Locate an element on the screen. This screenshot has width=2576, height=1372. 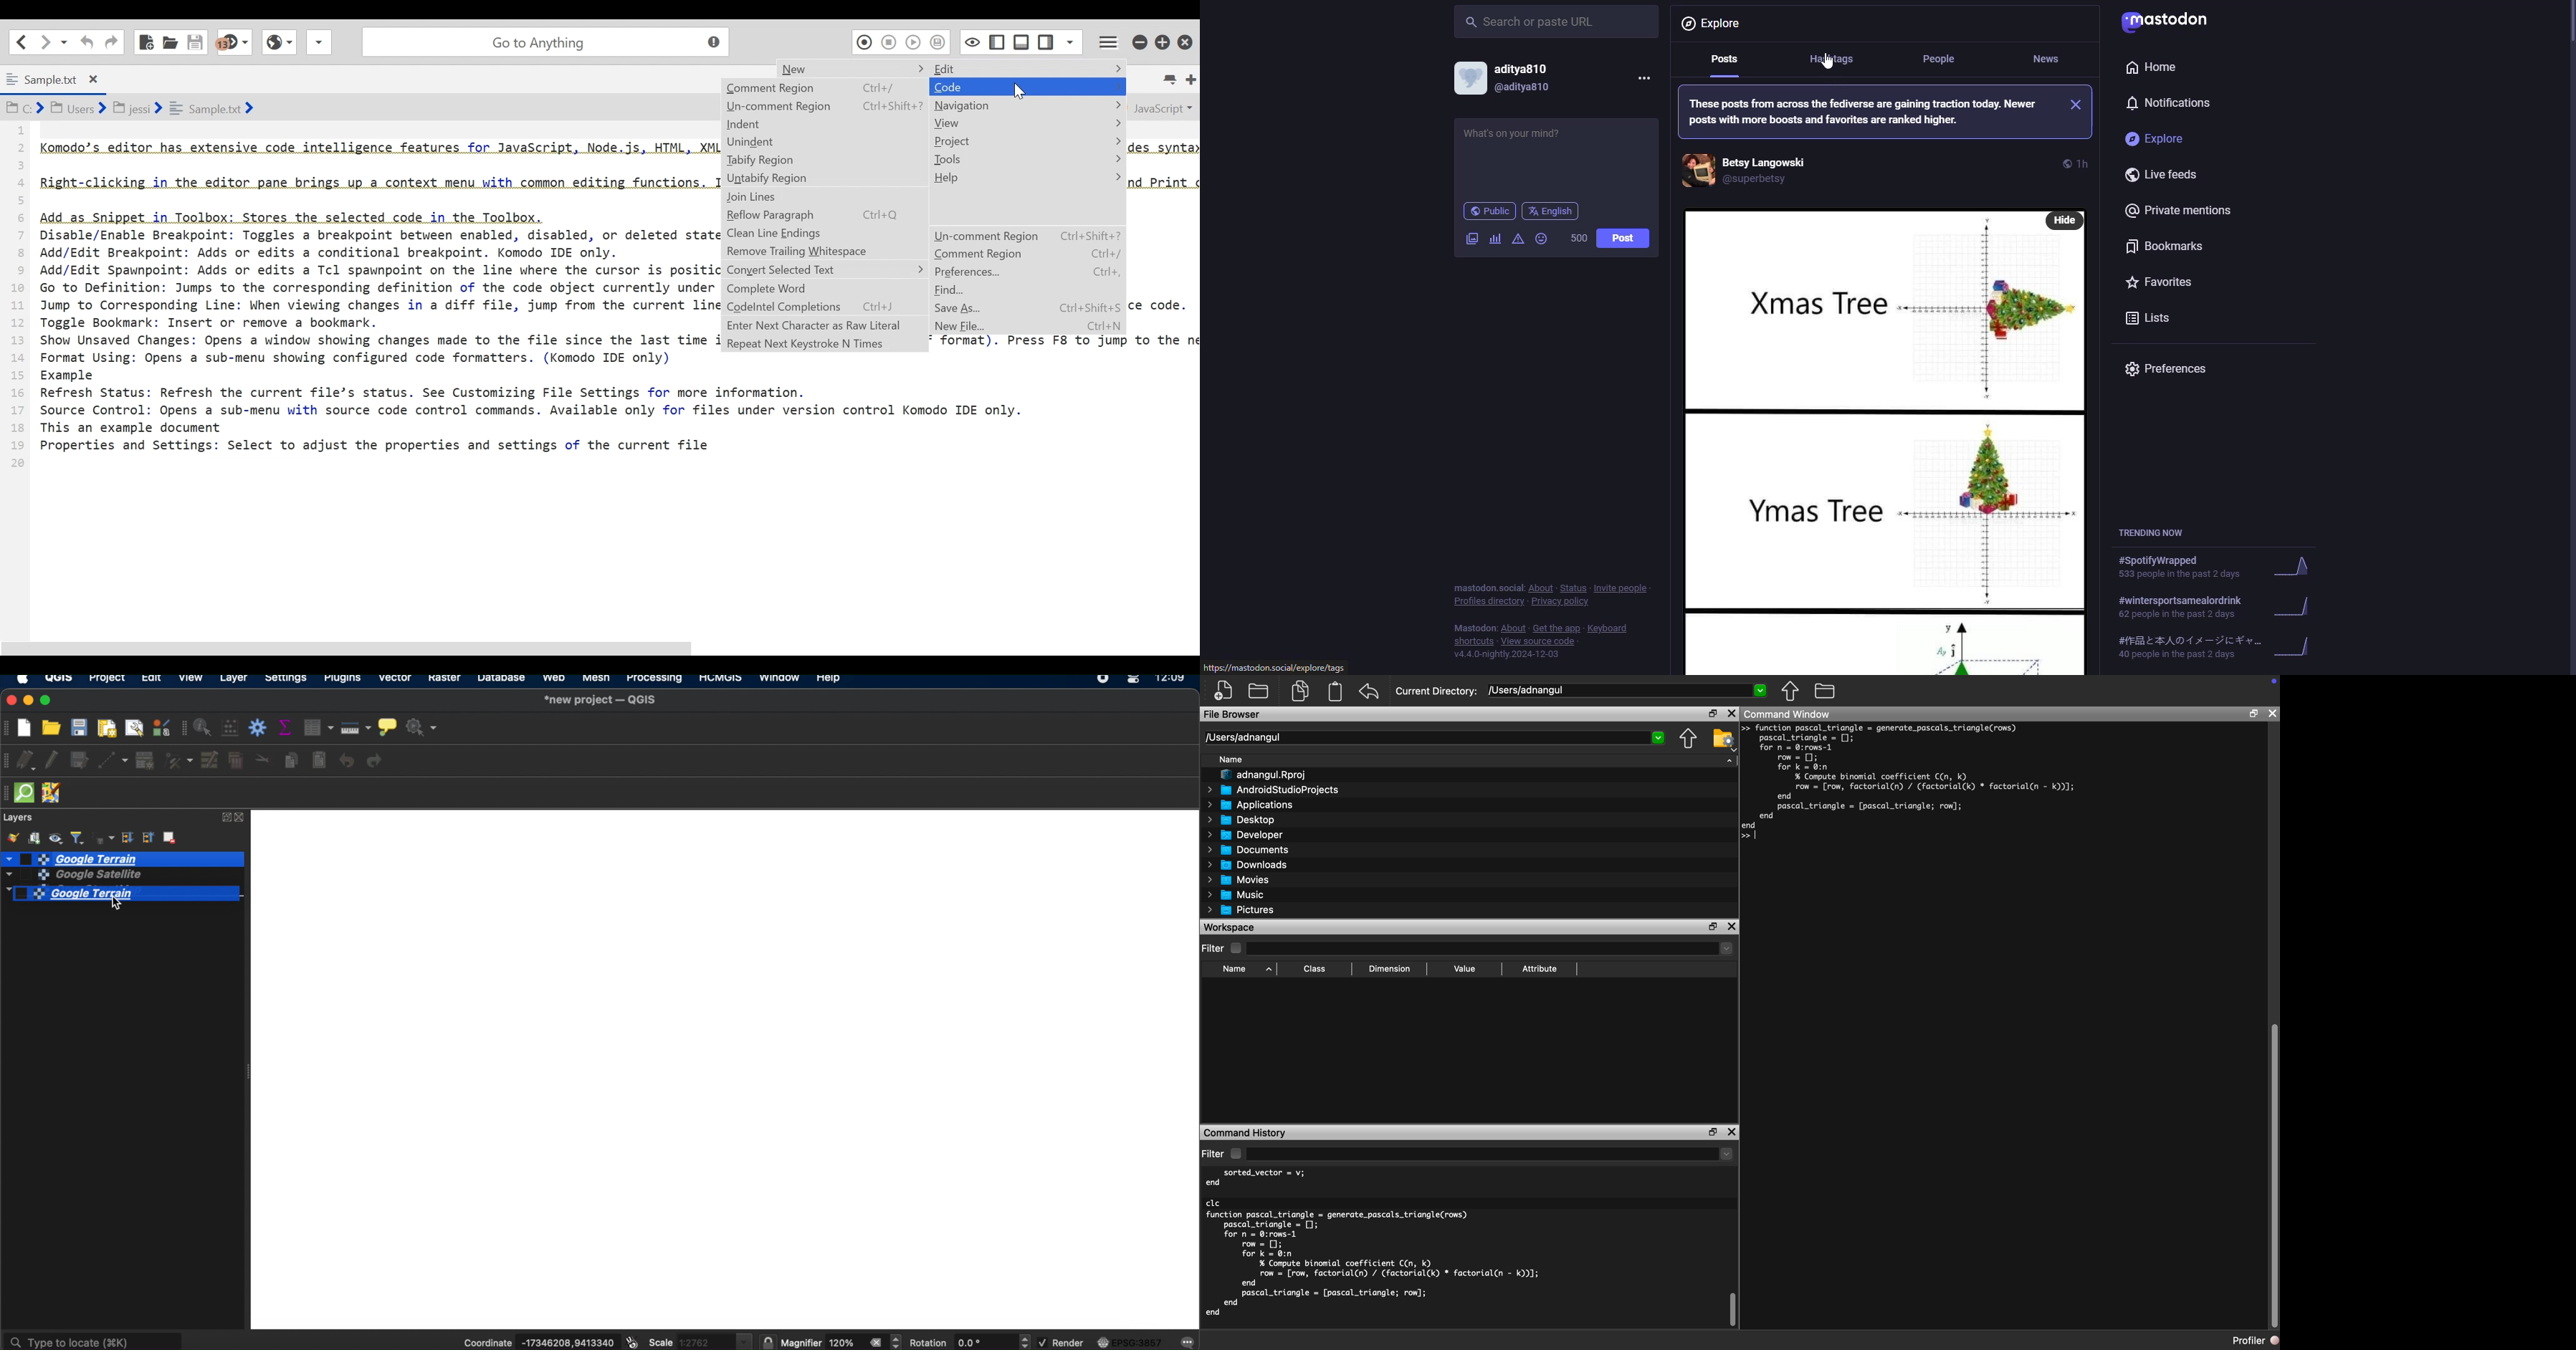
List all tabs is located at coordinates (1173, 79).